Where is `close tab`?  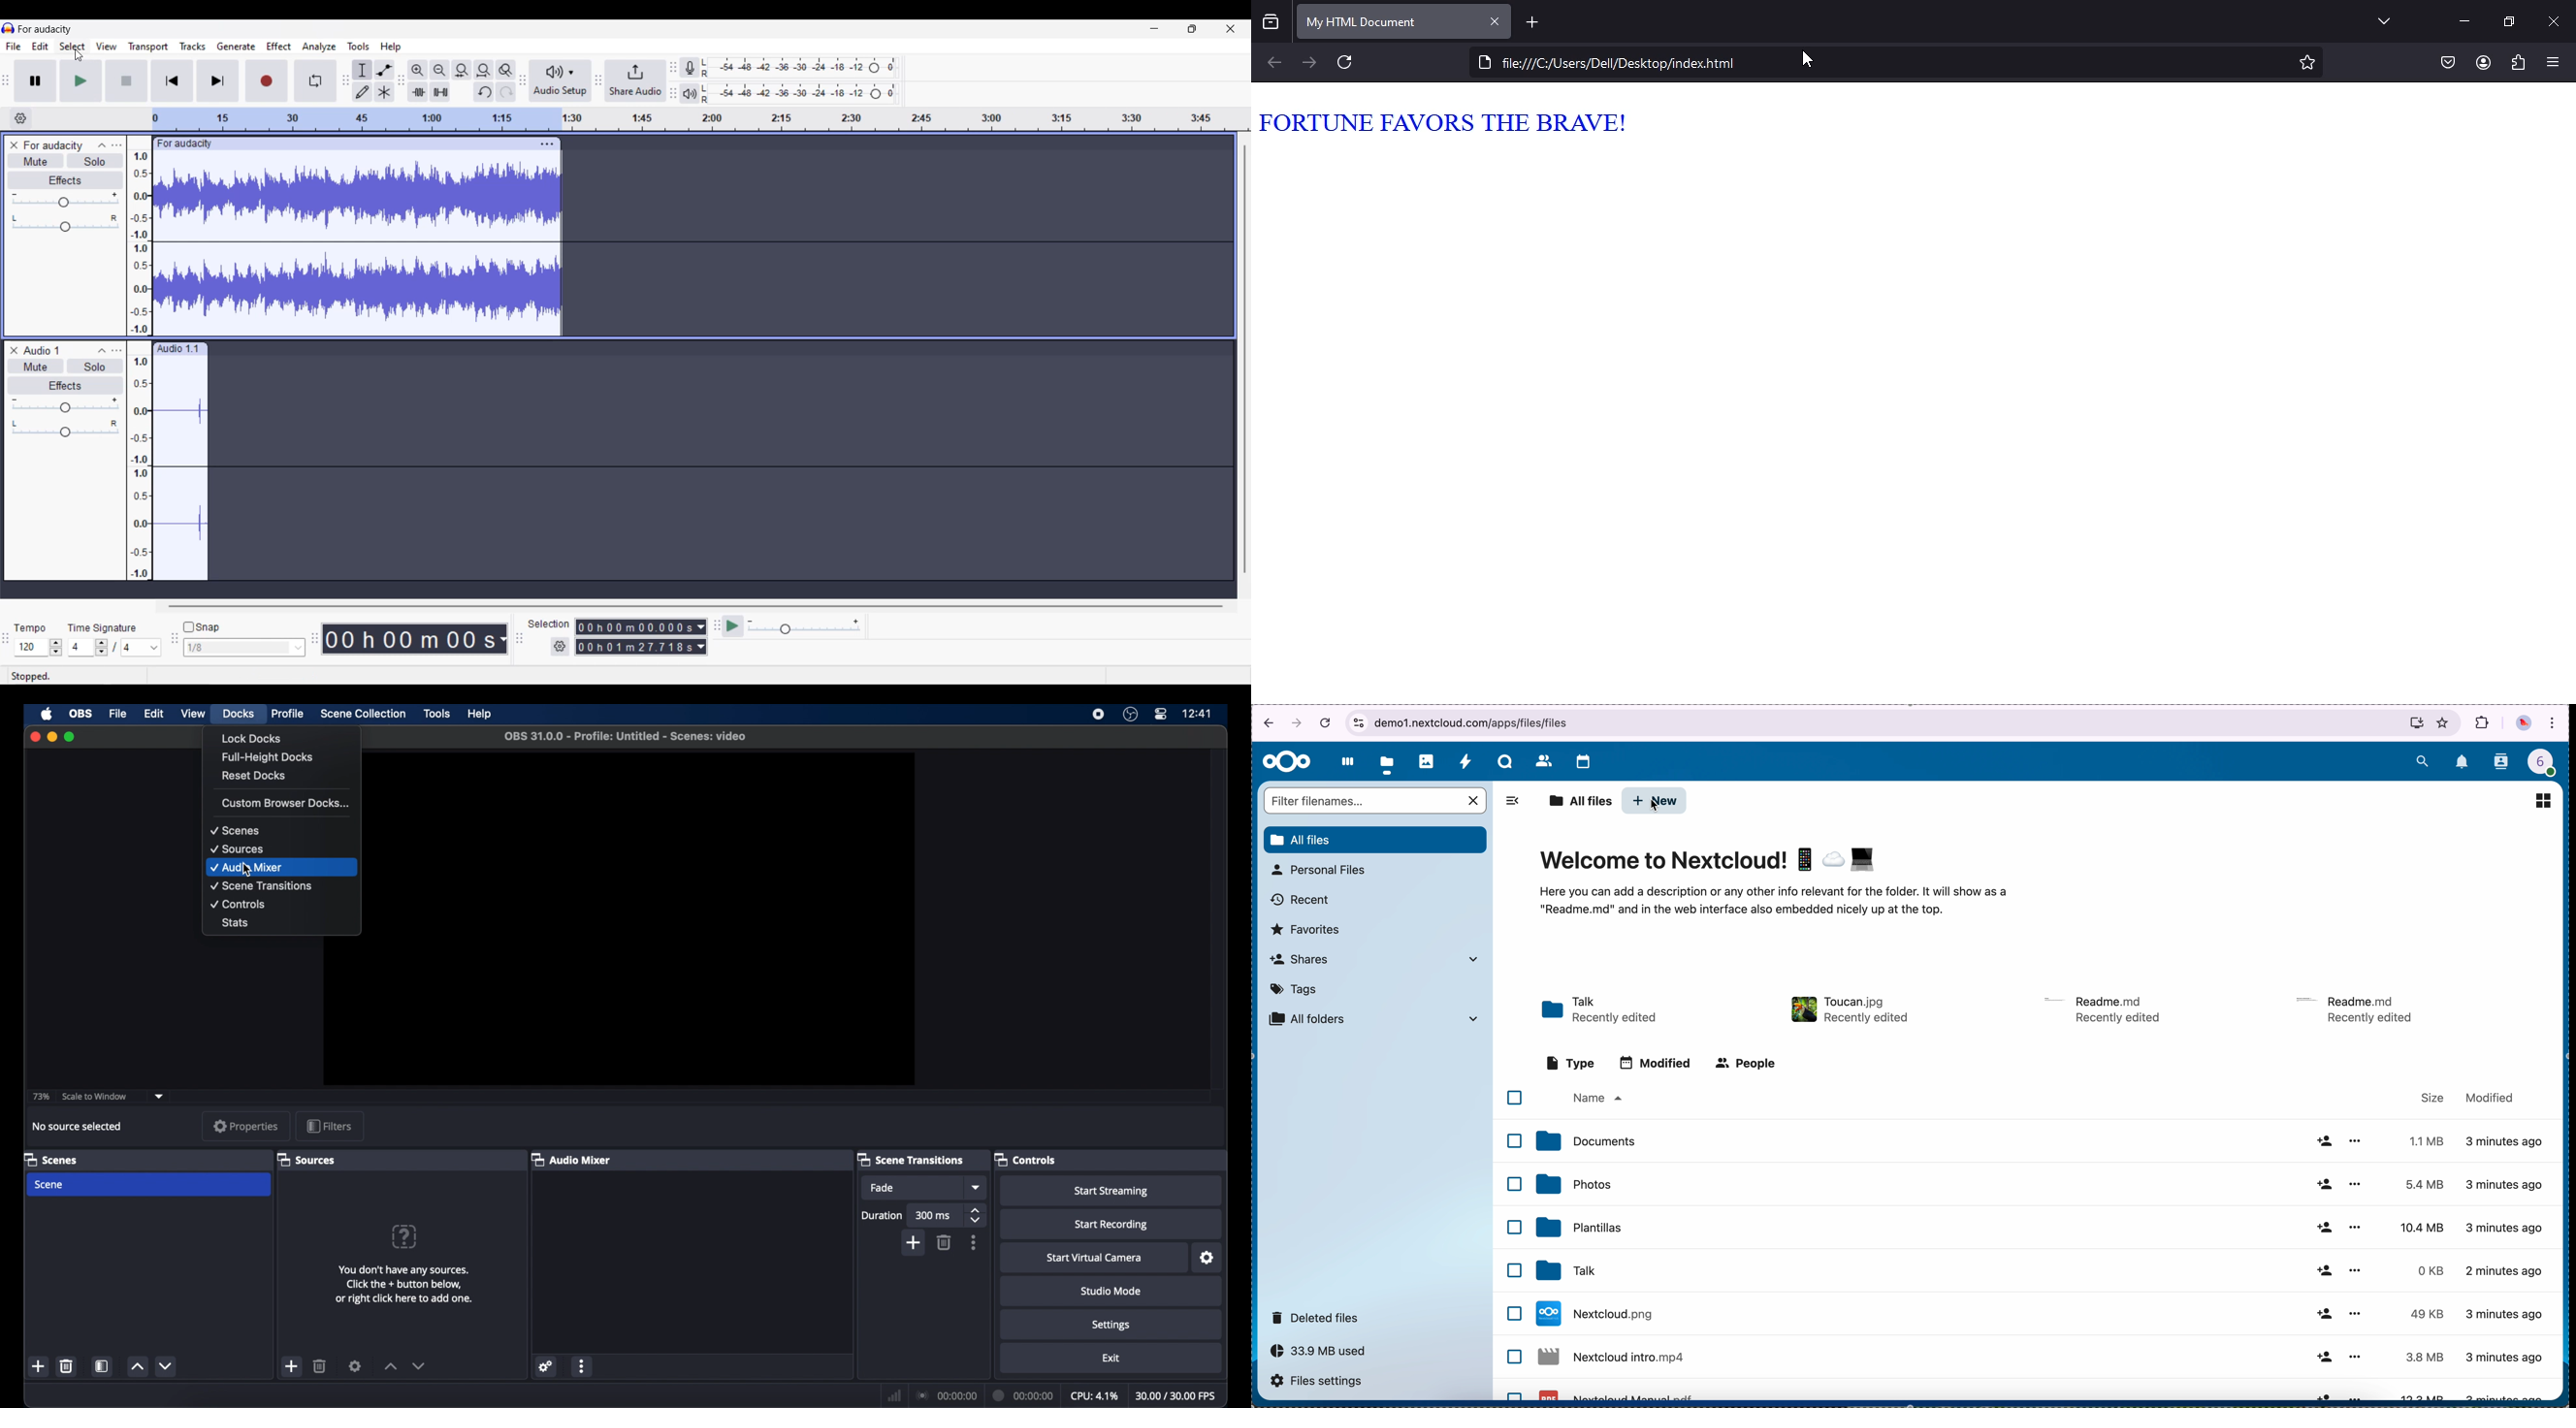 close tab is located at coordinates (1495, 21).